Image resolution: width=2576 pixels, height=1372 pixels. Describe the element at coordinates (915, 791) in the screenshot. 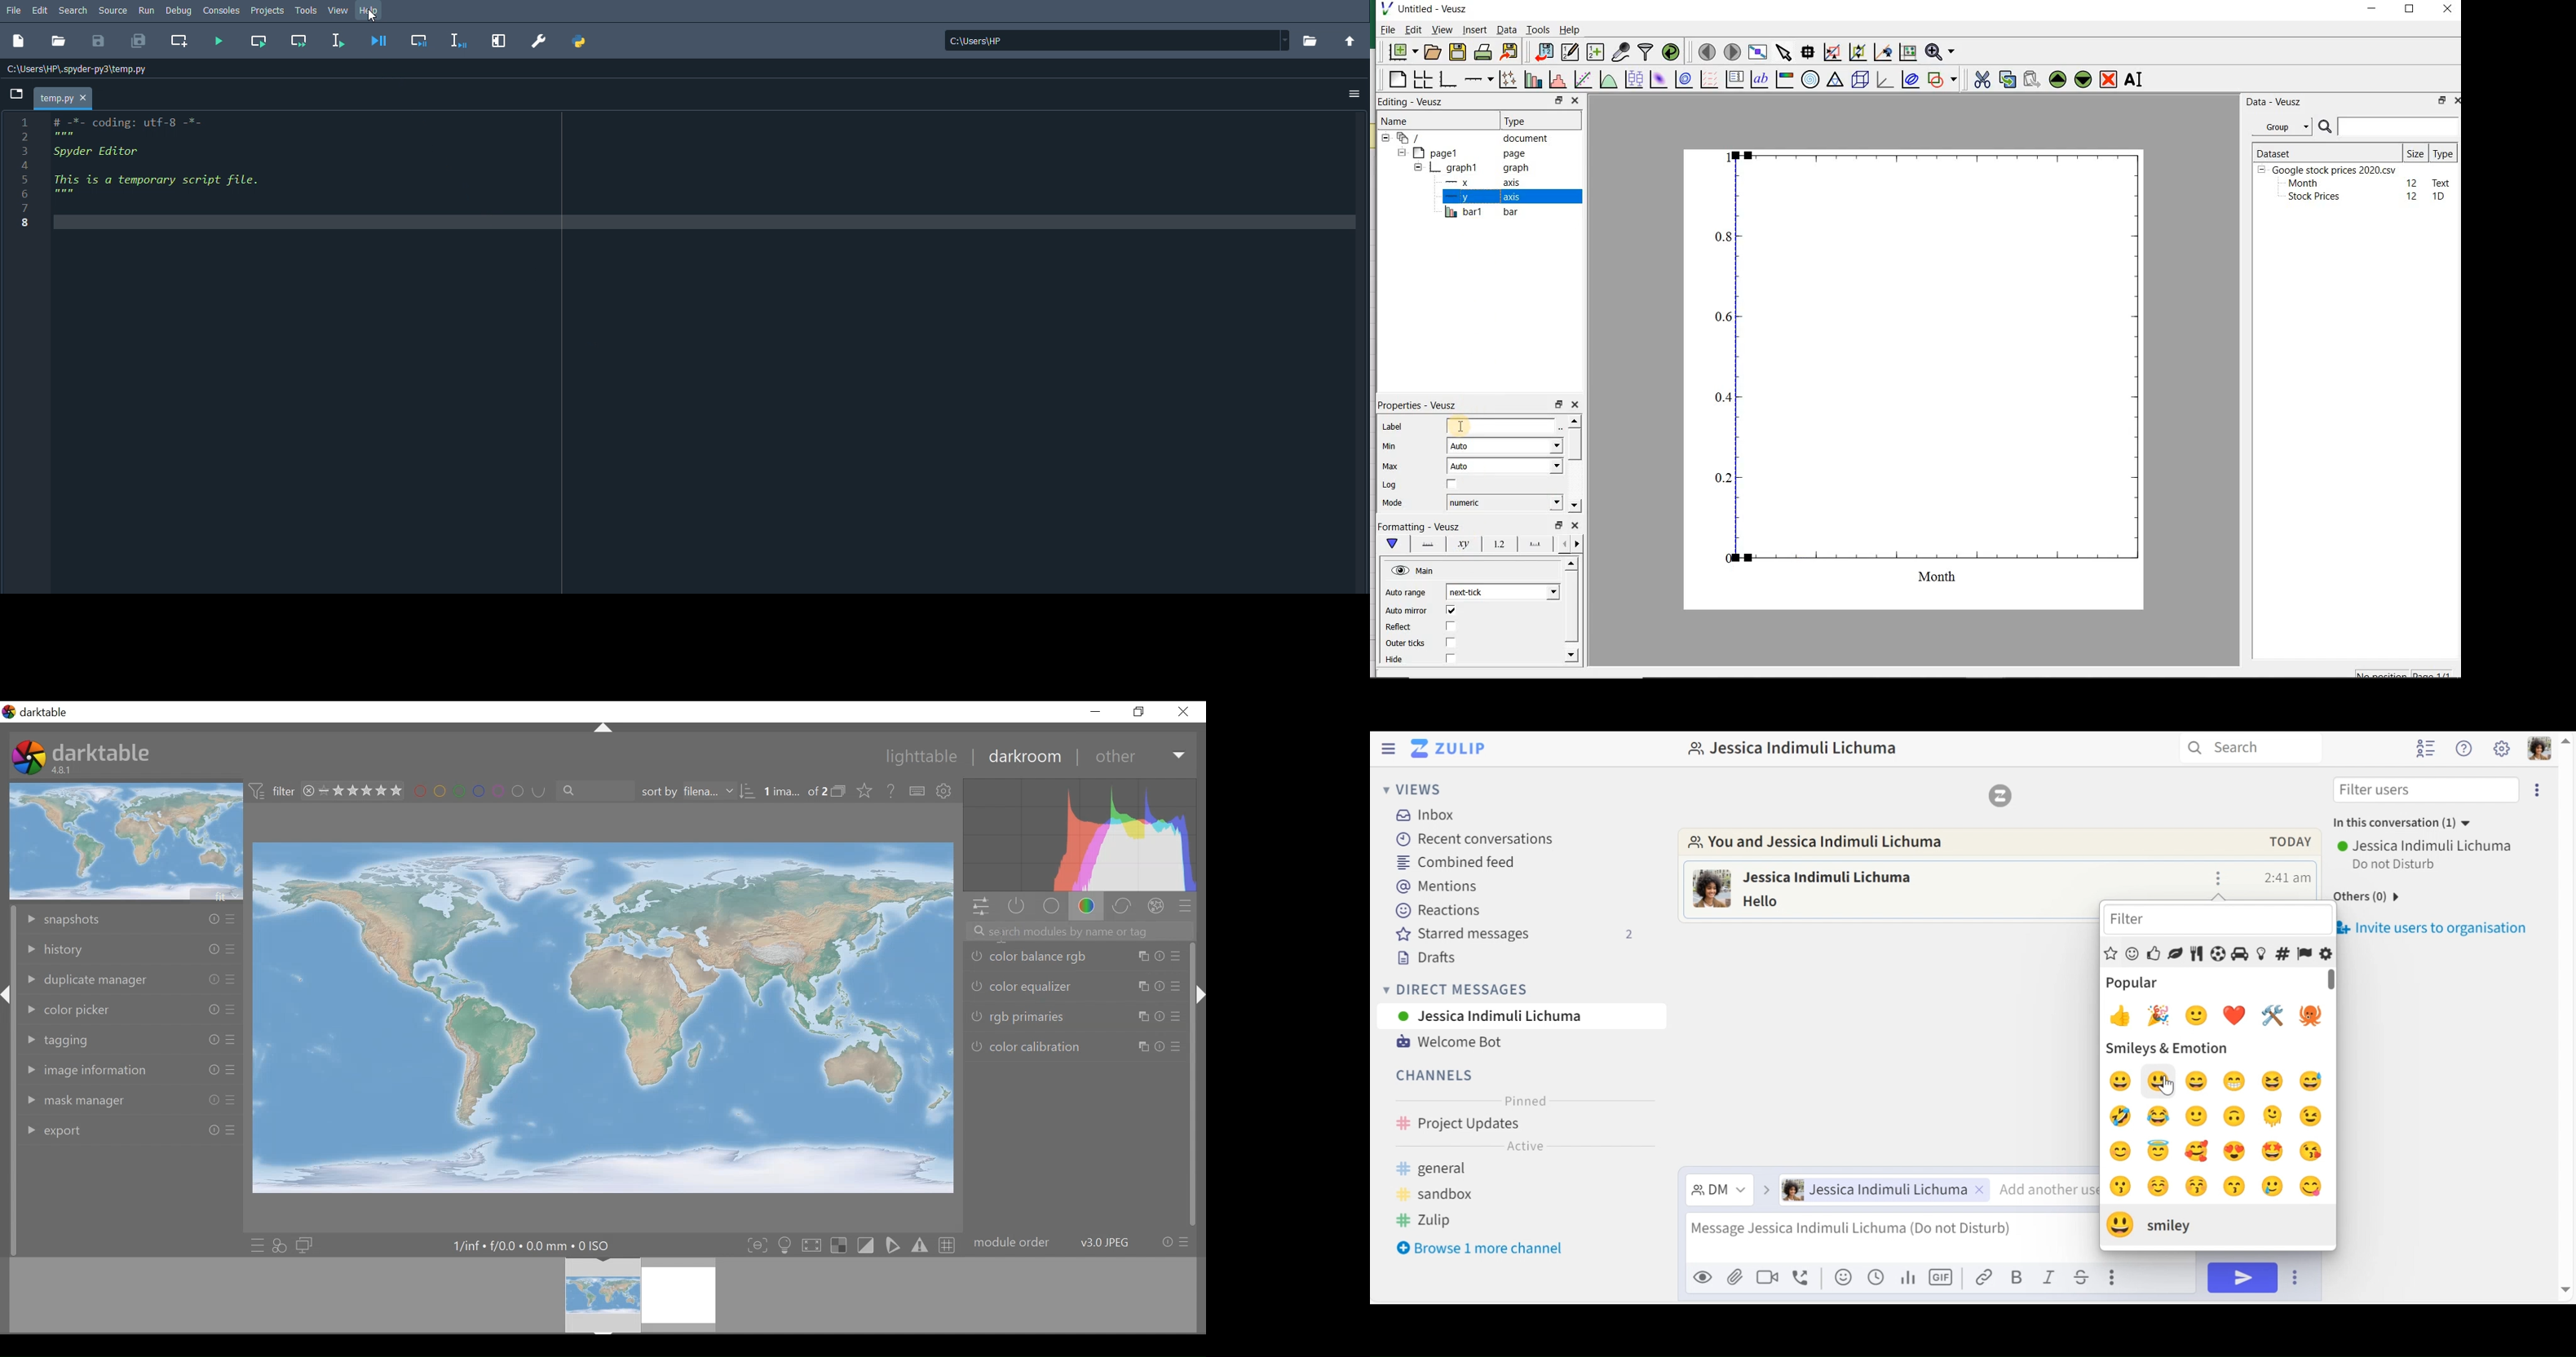

I see `define shortcut ` at that location.